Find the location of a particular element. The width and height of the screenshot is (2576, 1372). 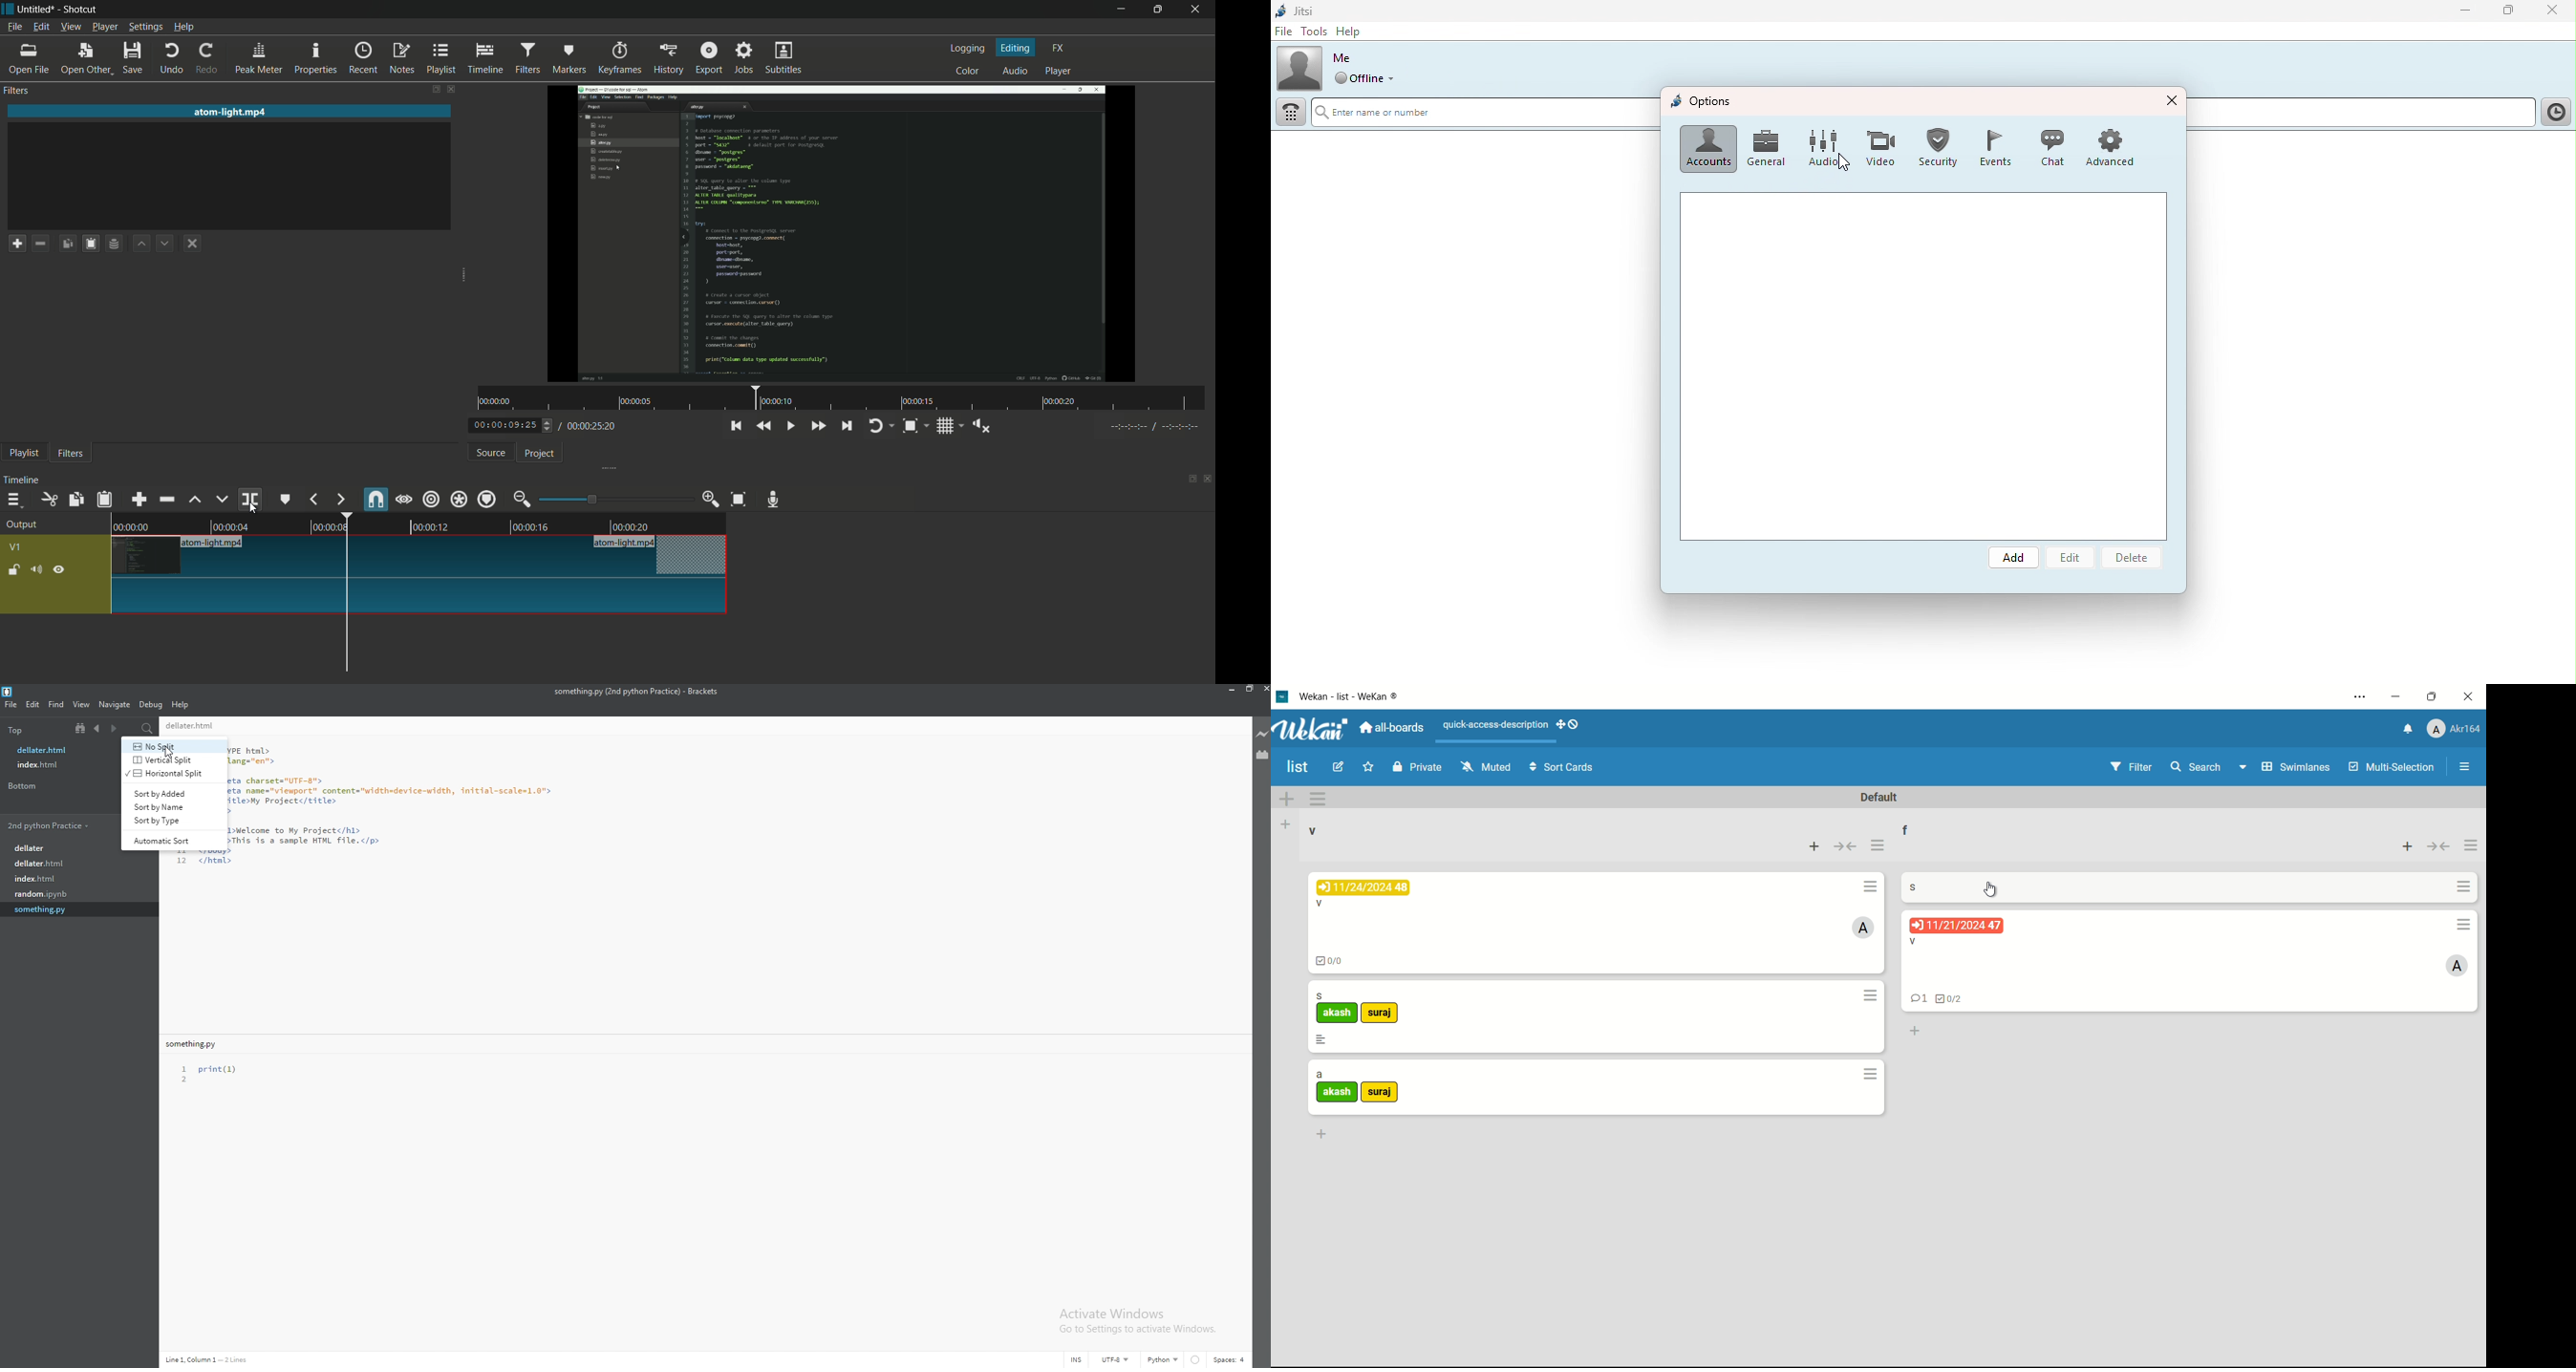

fx is located at coordinates (1059, 48).